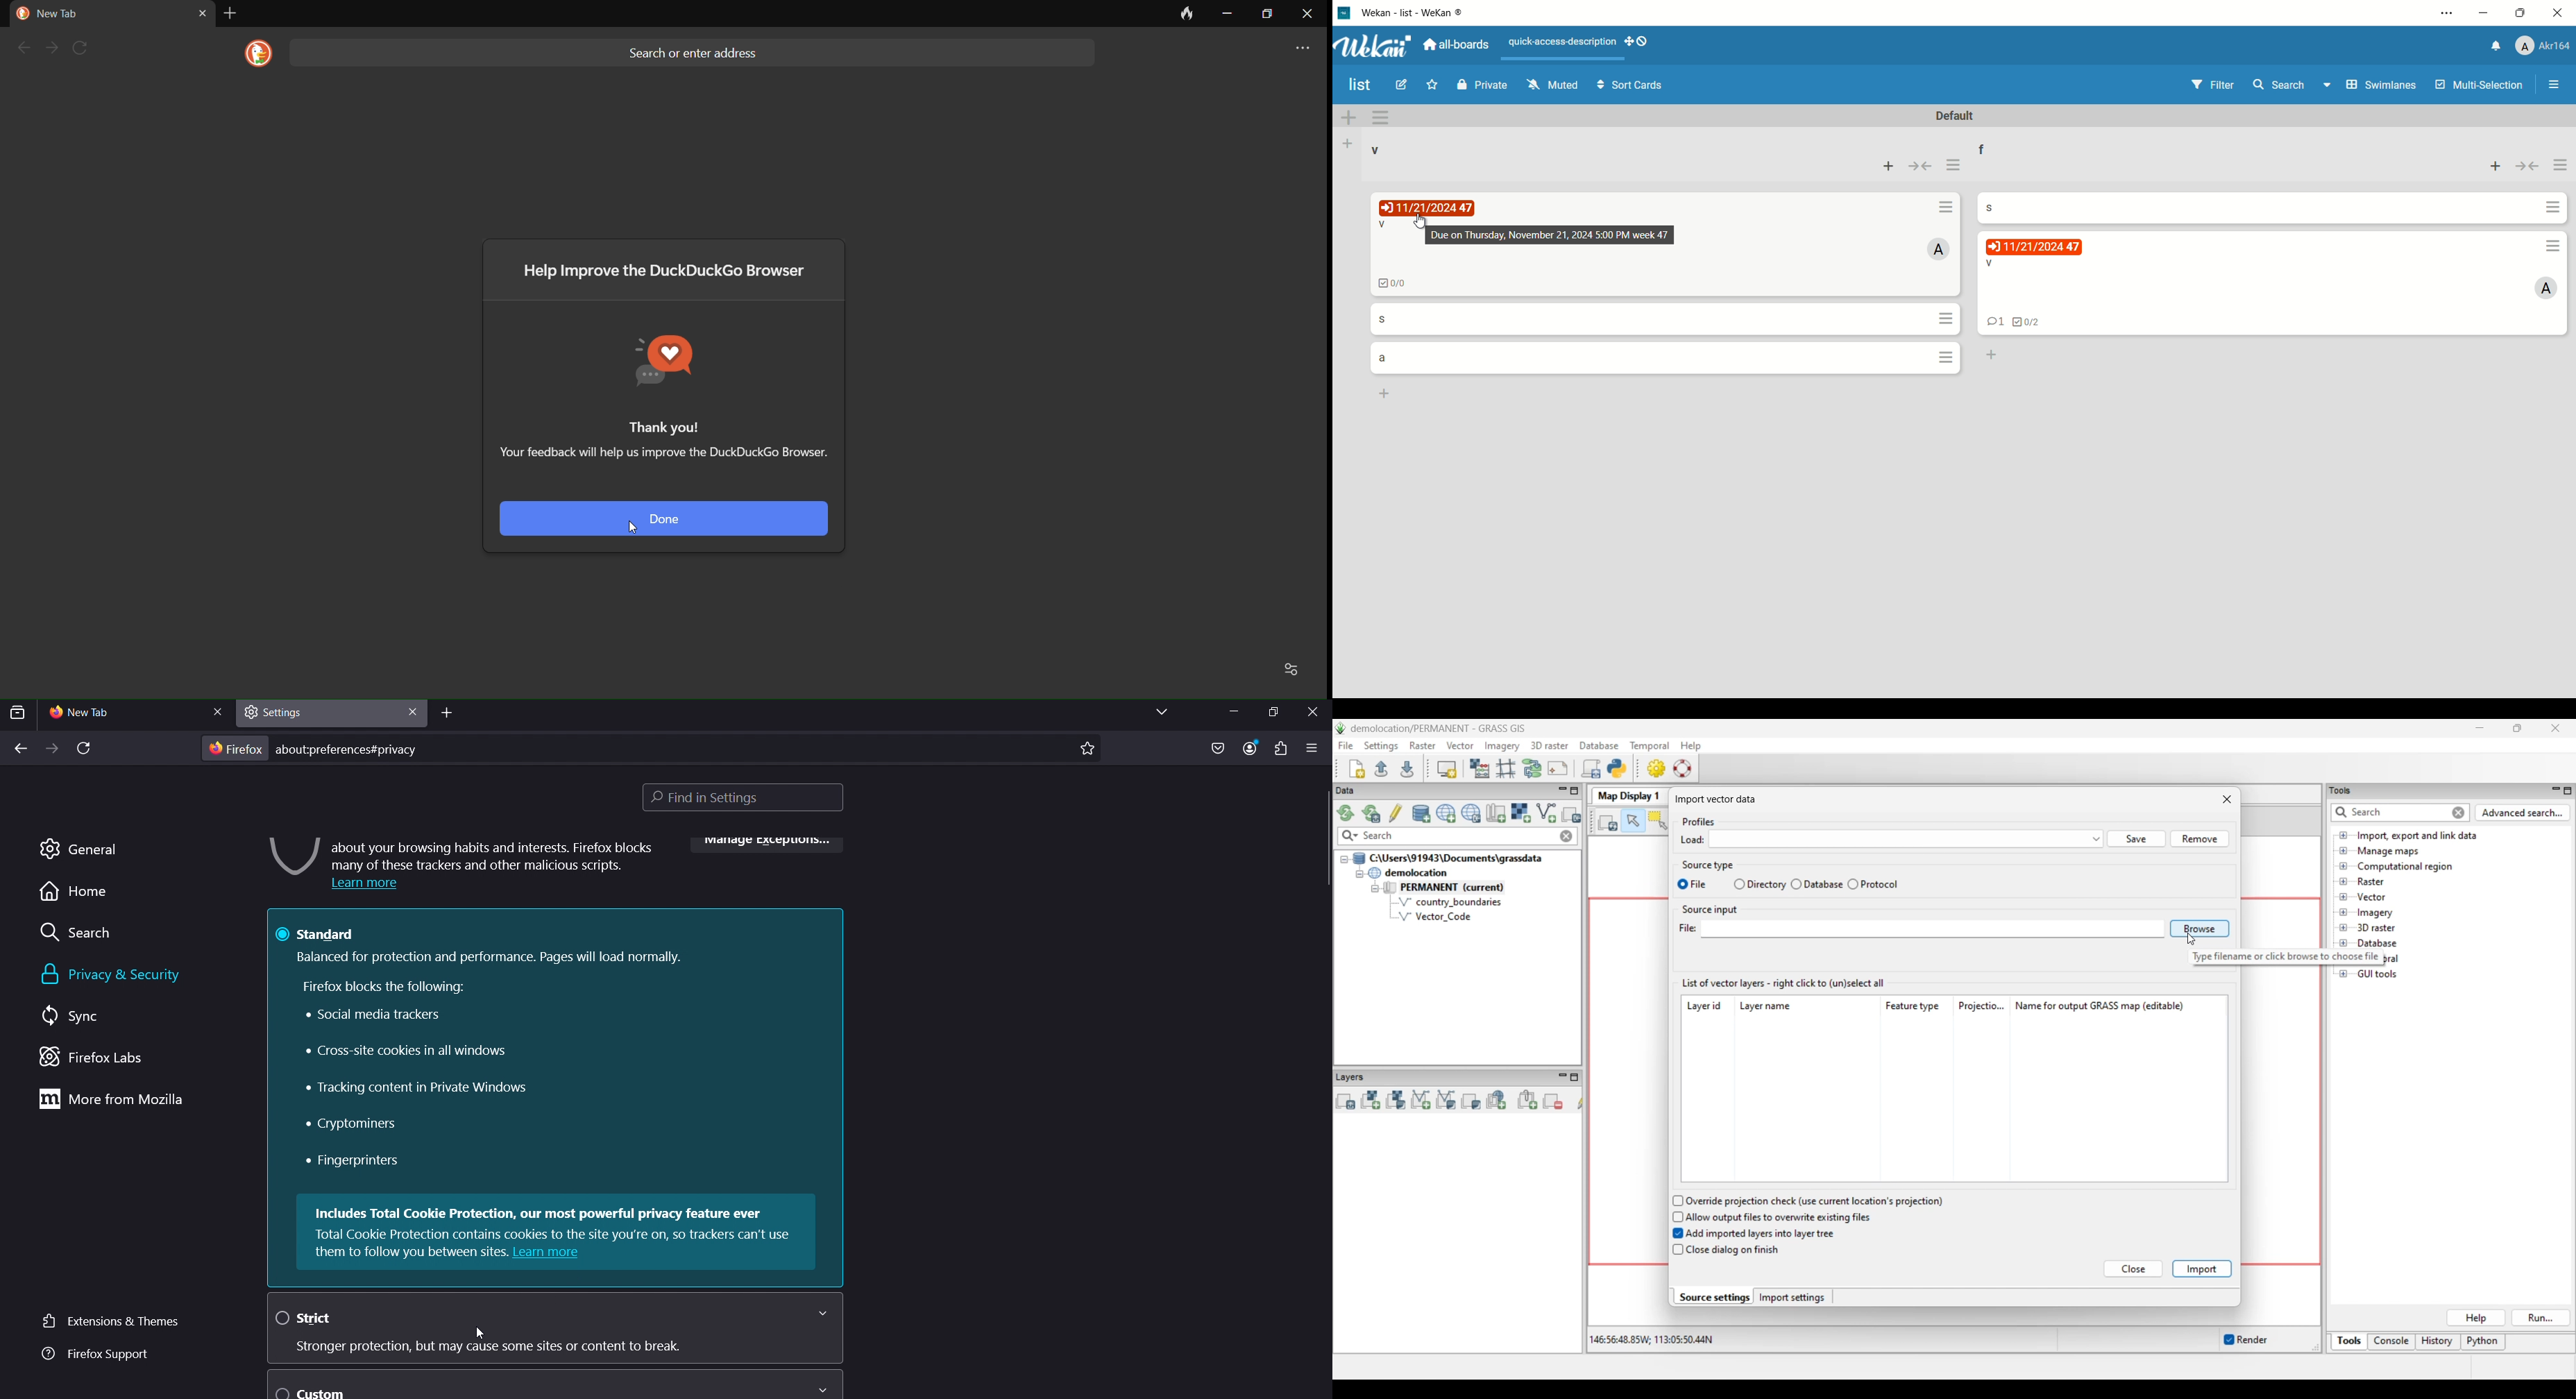  What do you see at coordinates (409, 711) in the screenshot?
I see `close tab` at bounding box center [409, 711].